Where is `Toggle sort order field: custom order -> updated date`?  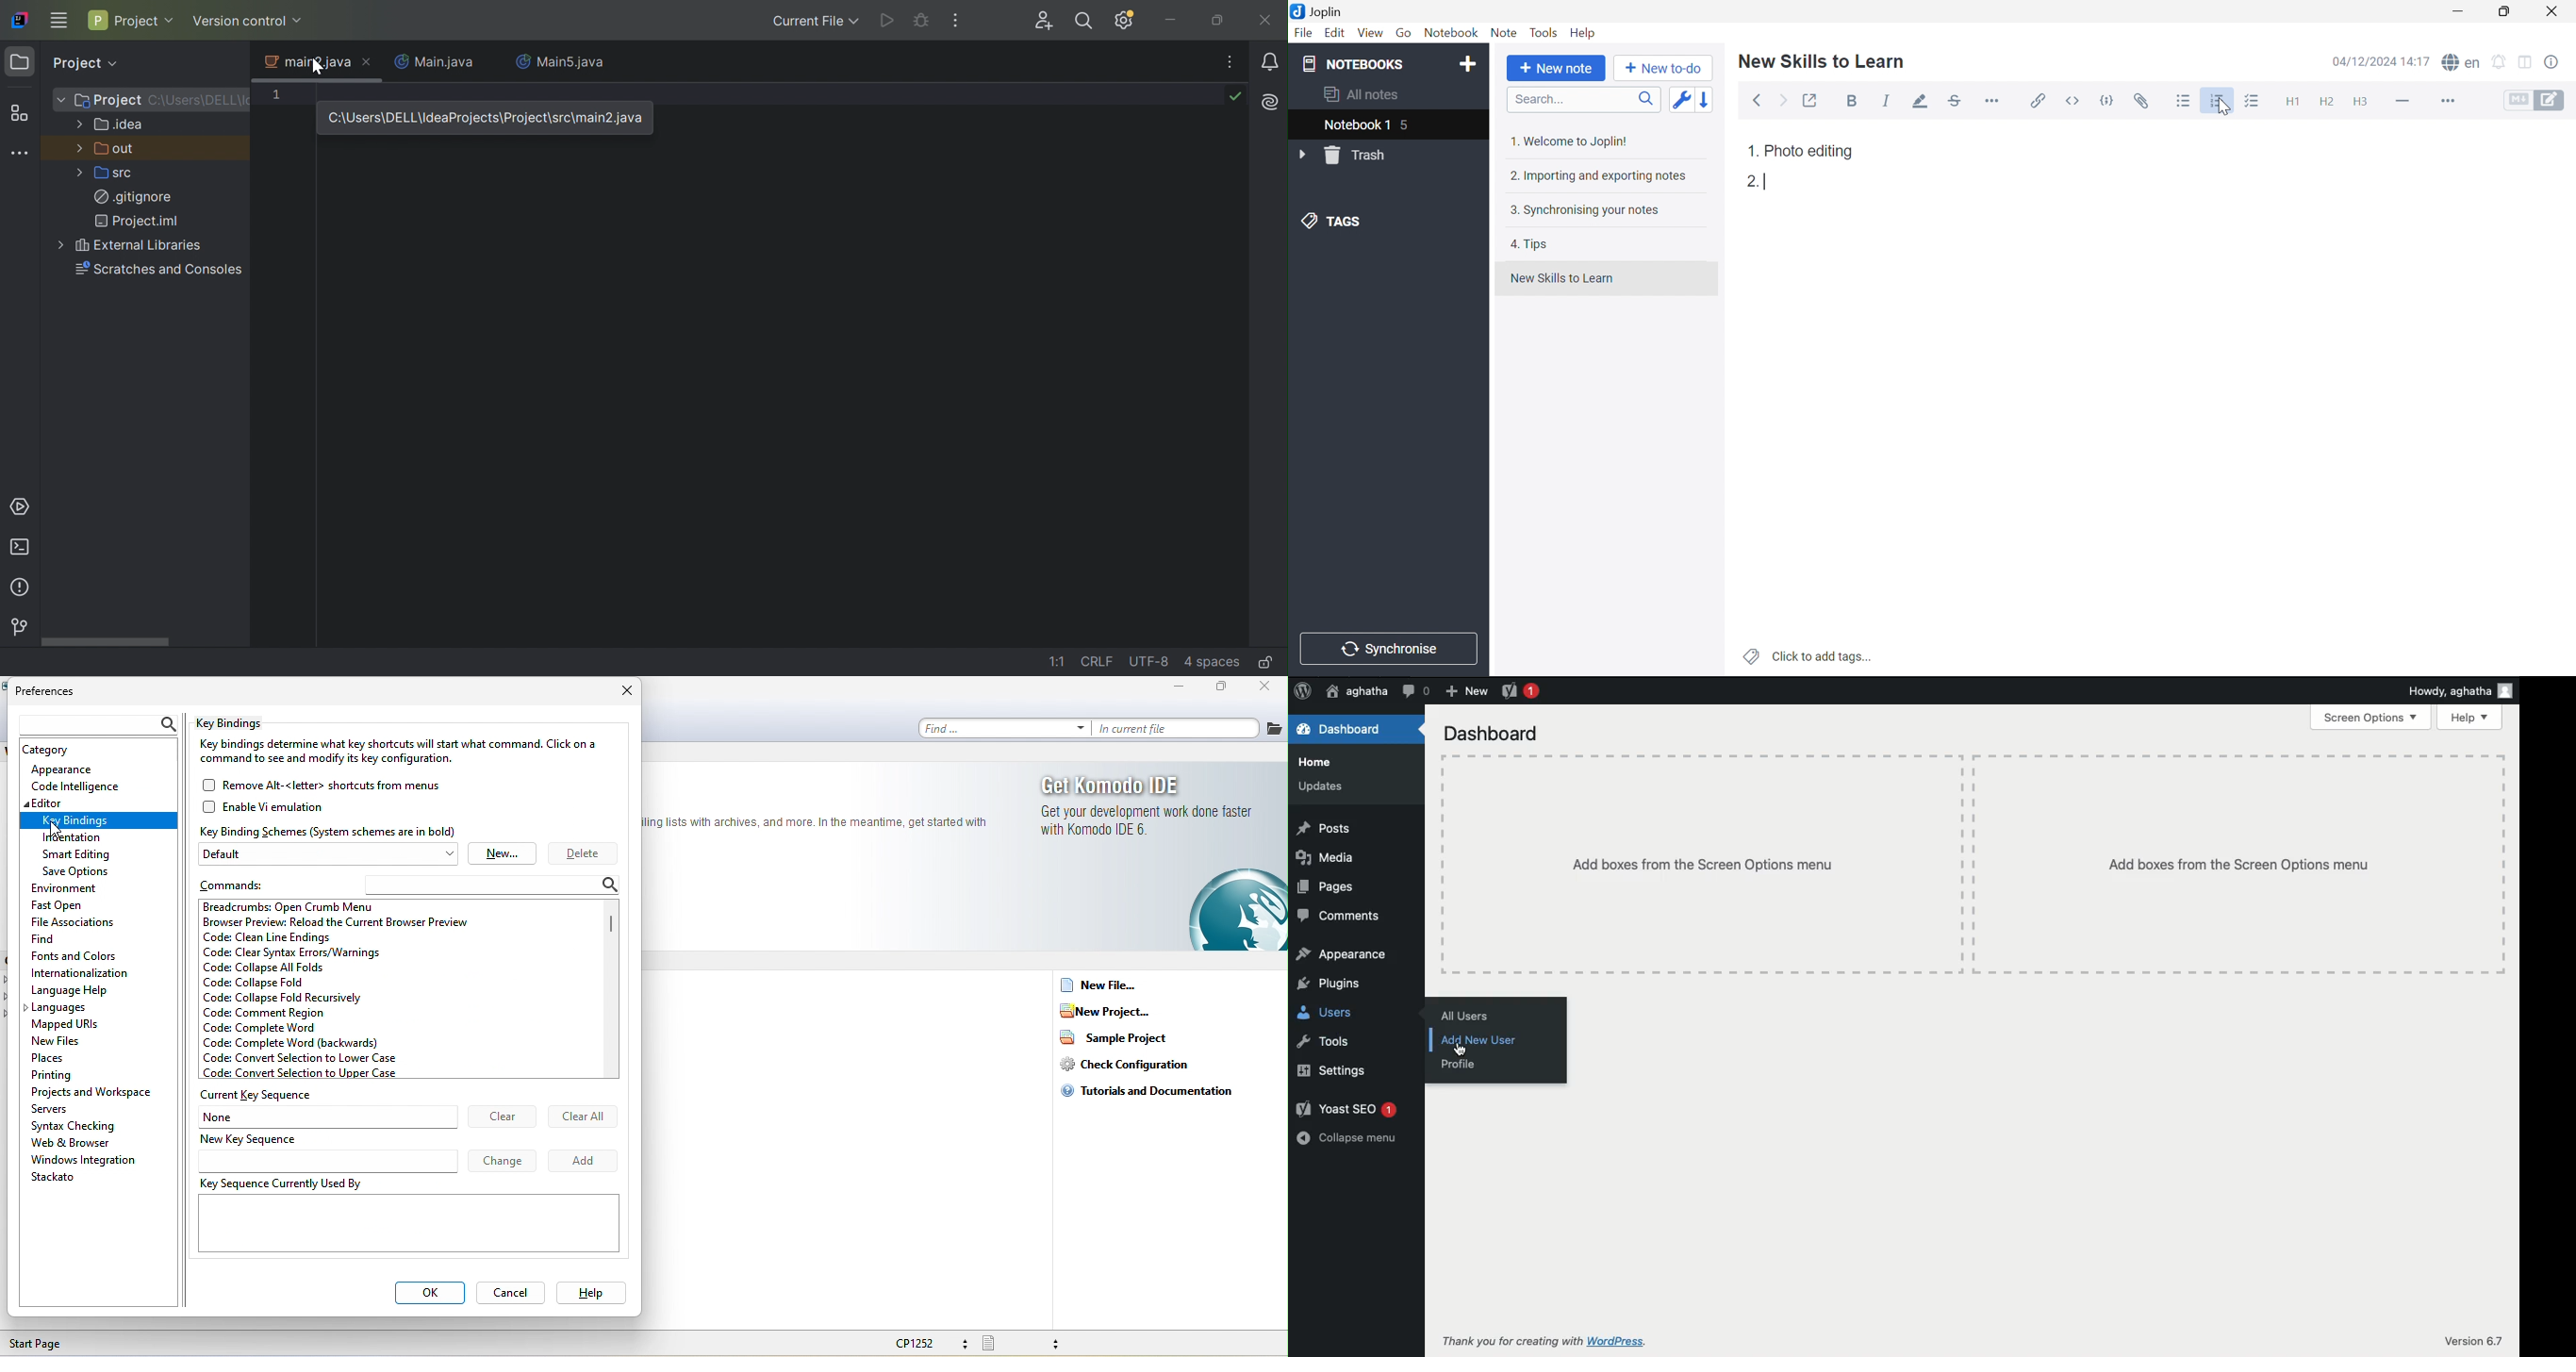 Toggle sort order field: custom order -> updated date is located at coordinates (1680, 99).